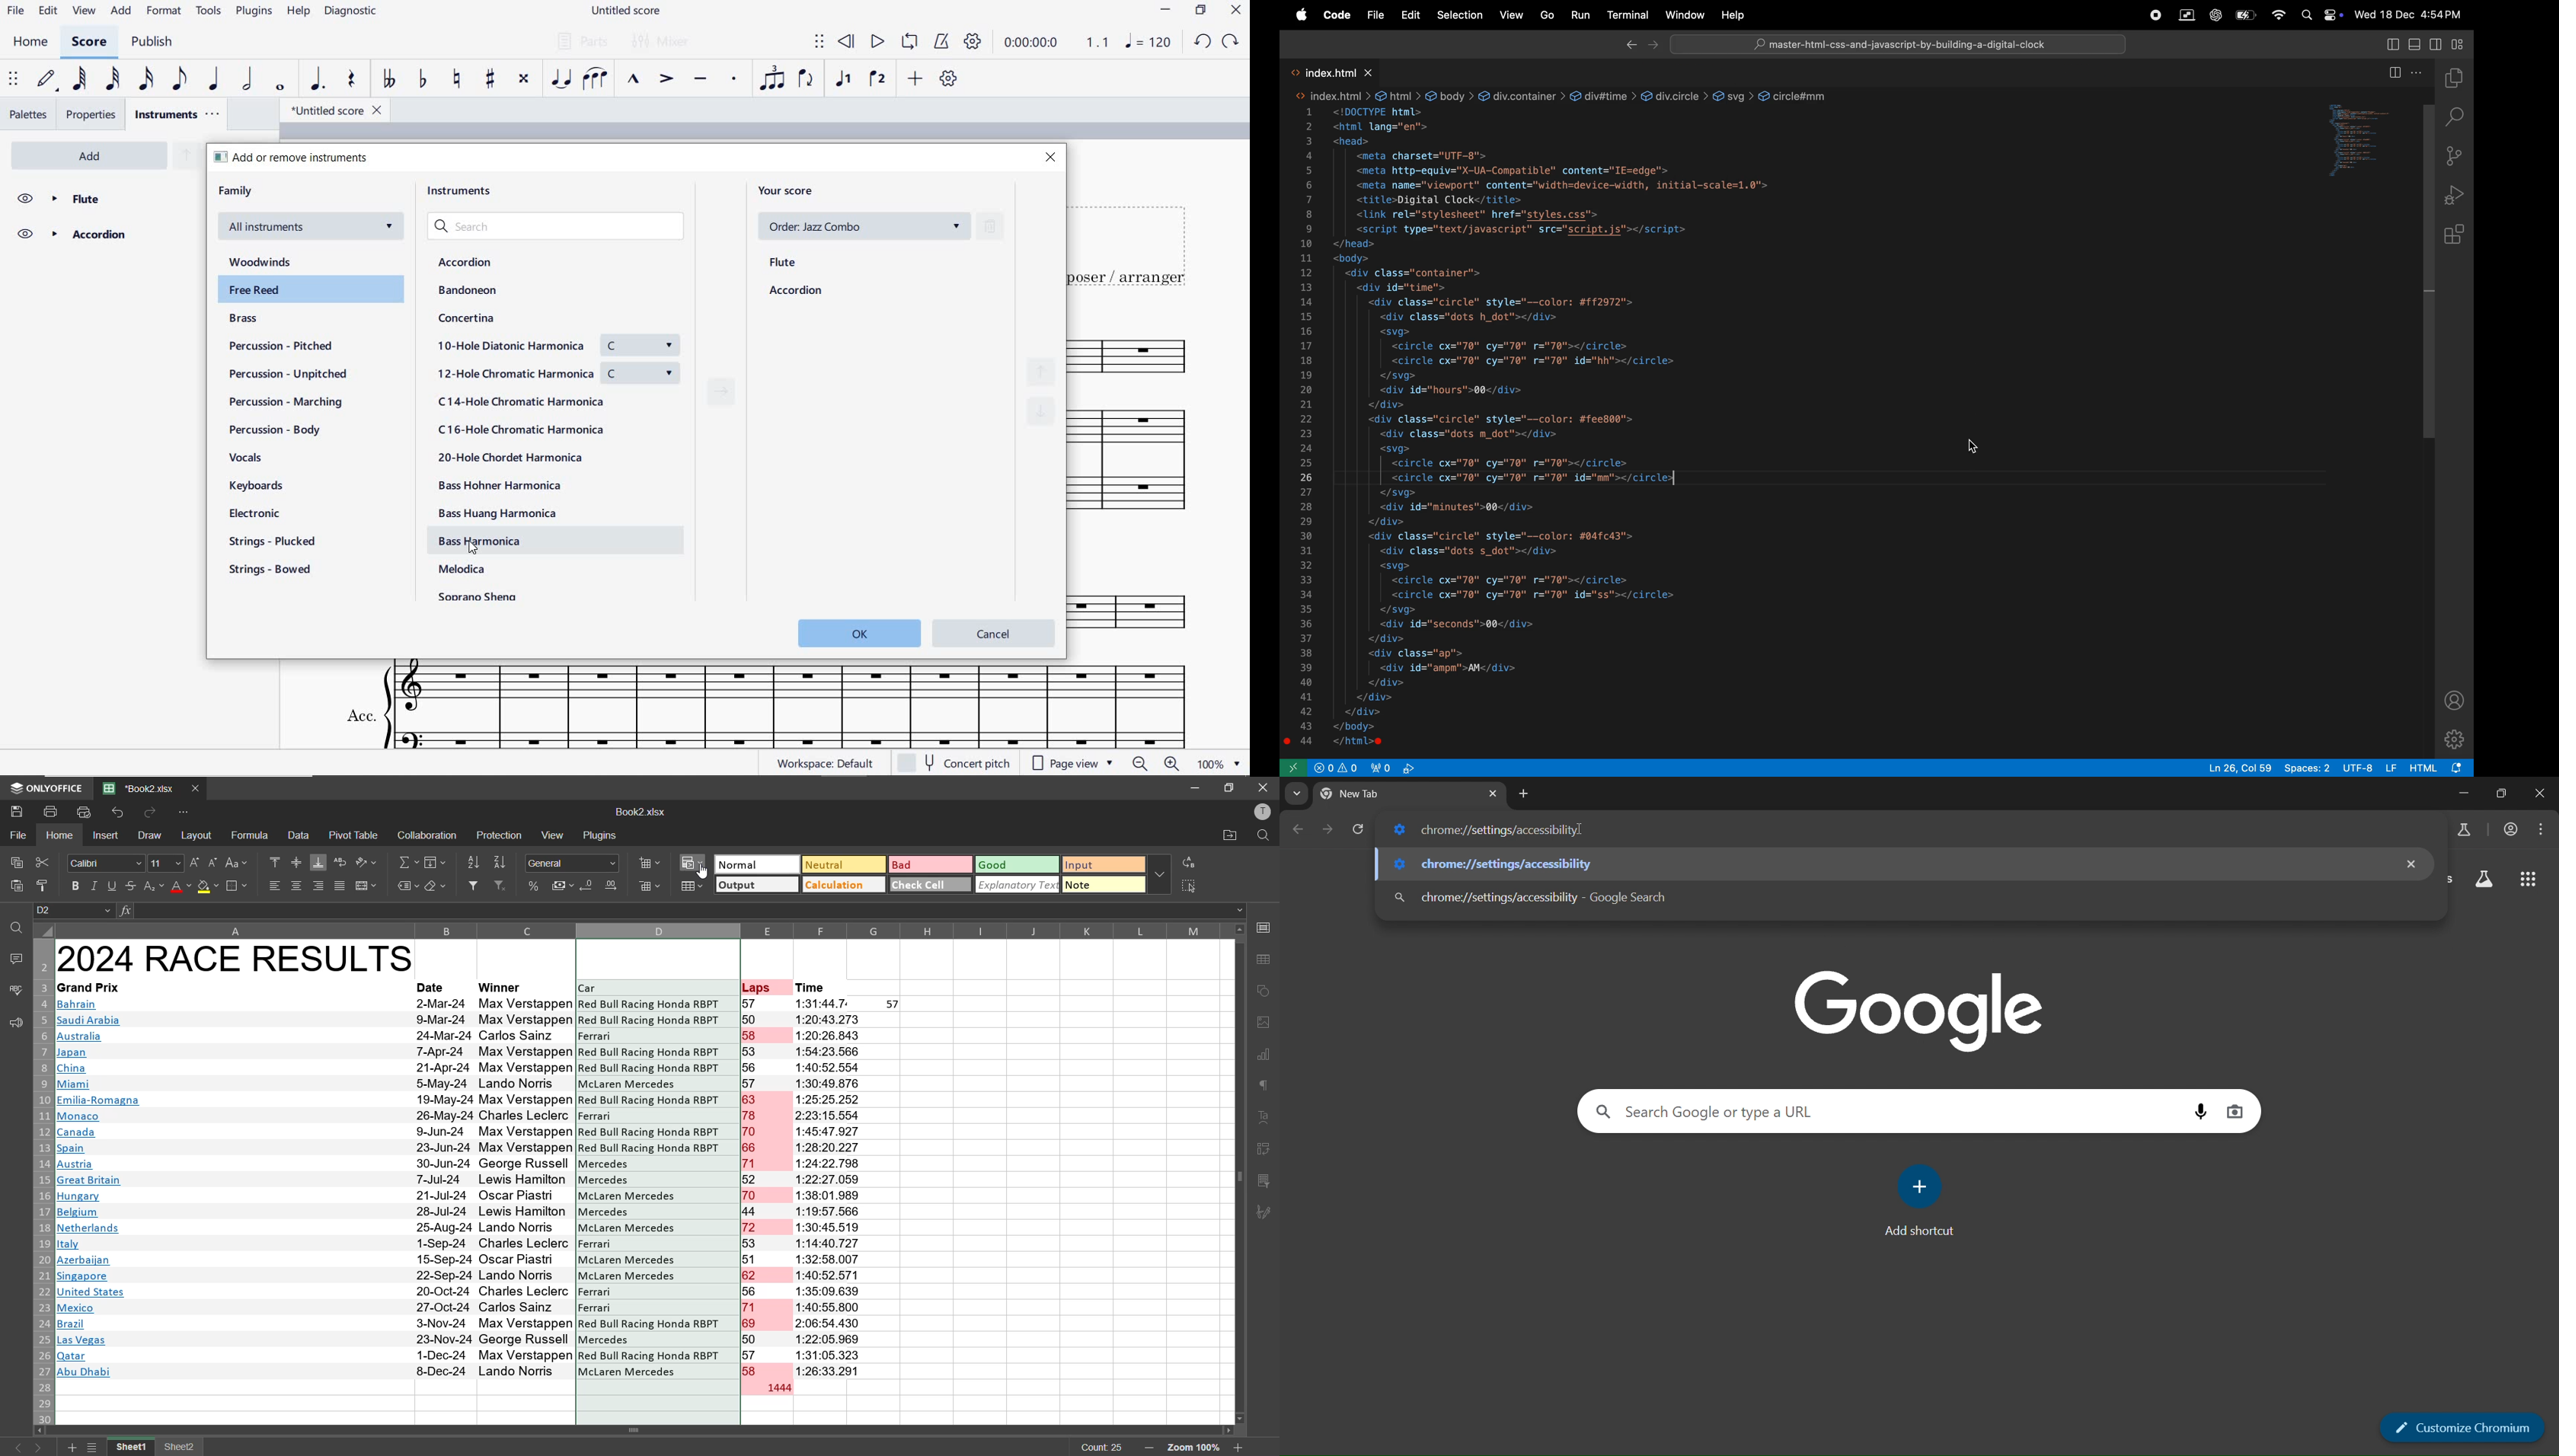 The height and width of the screenshot is (1456, 2576). Describe the element at coordinates (700, 80) in the screenshot. I see `tenuto` at that location.